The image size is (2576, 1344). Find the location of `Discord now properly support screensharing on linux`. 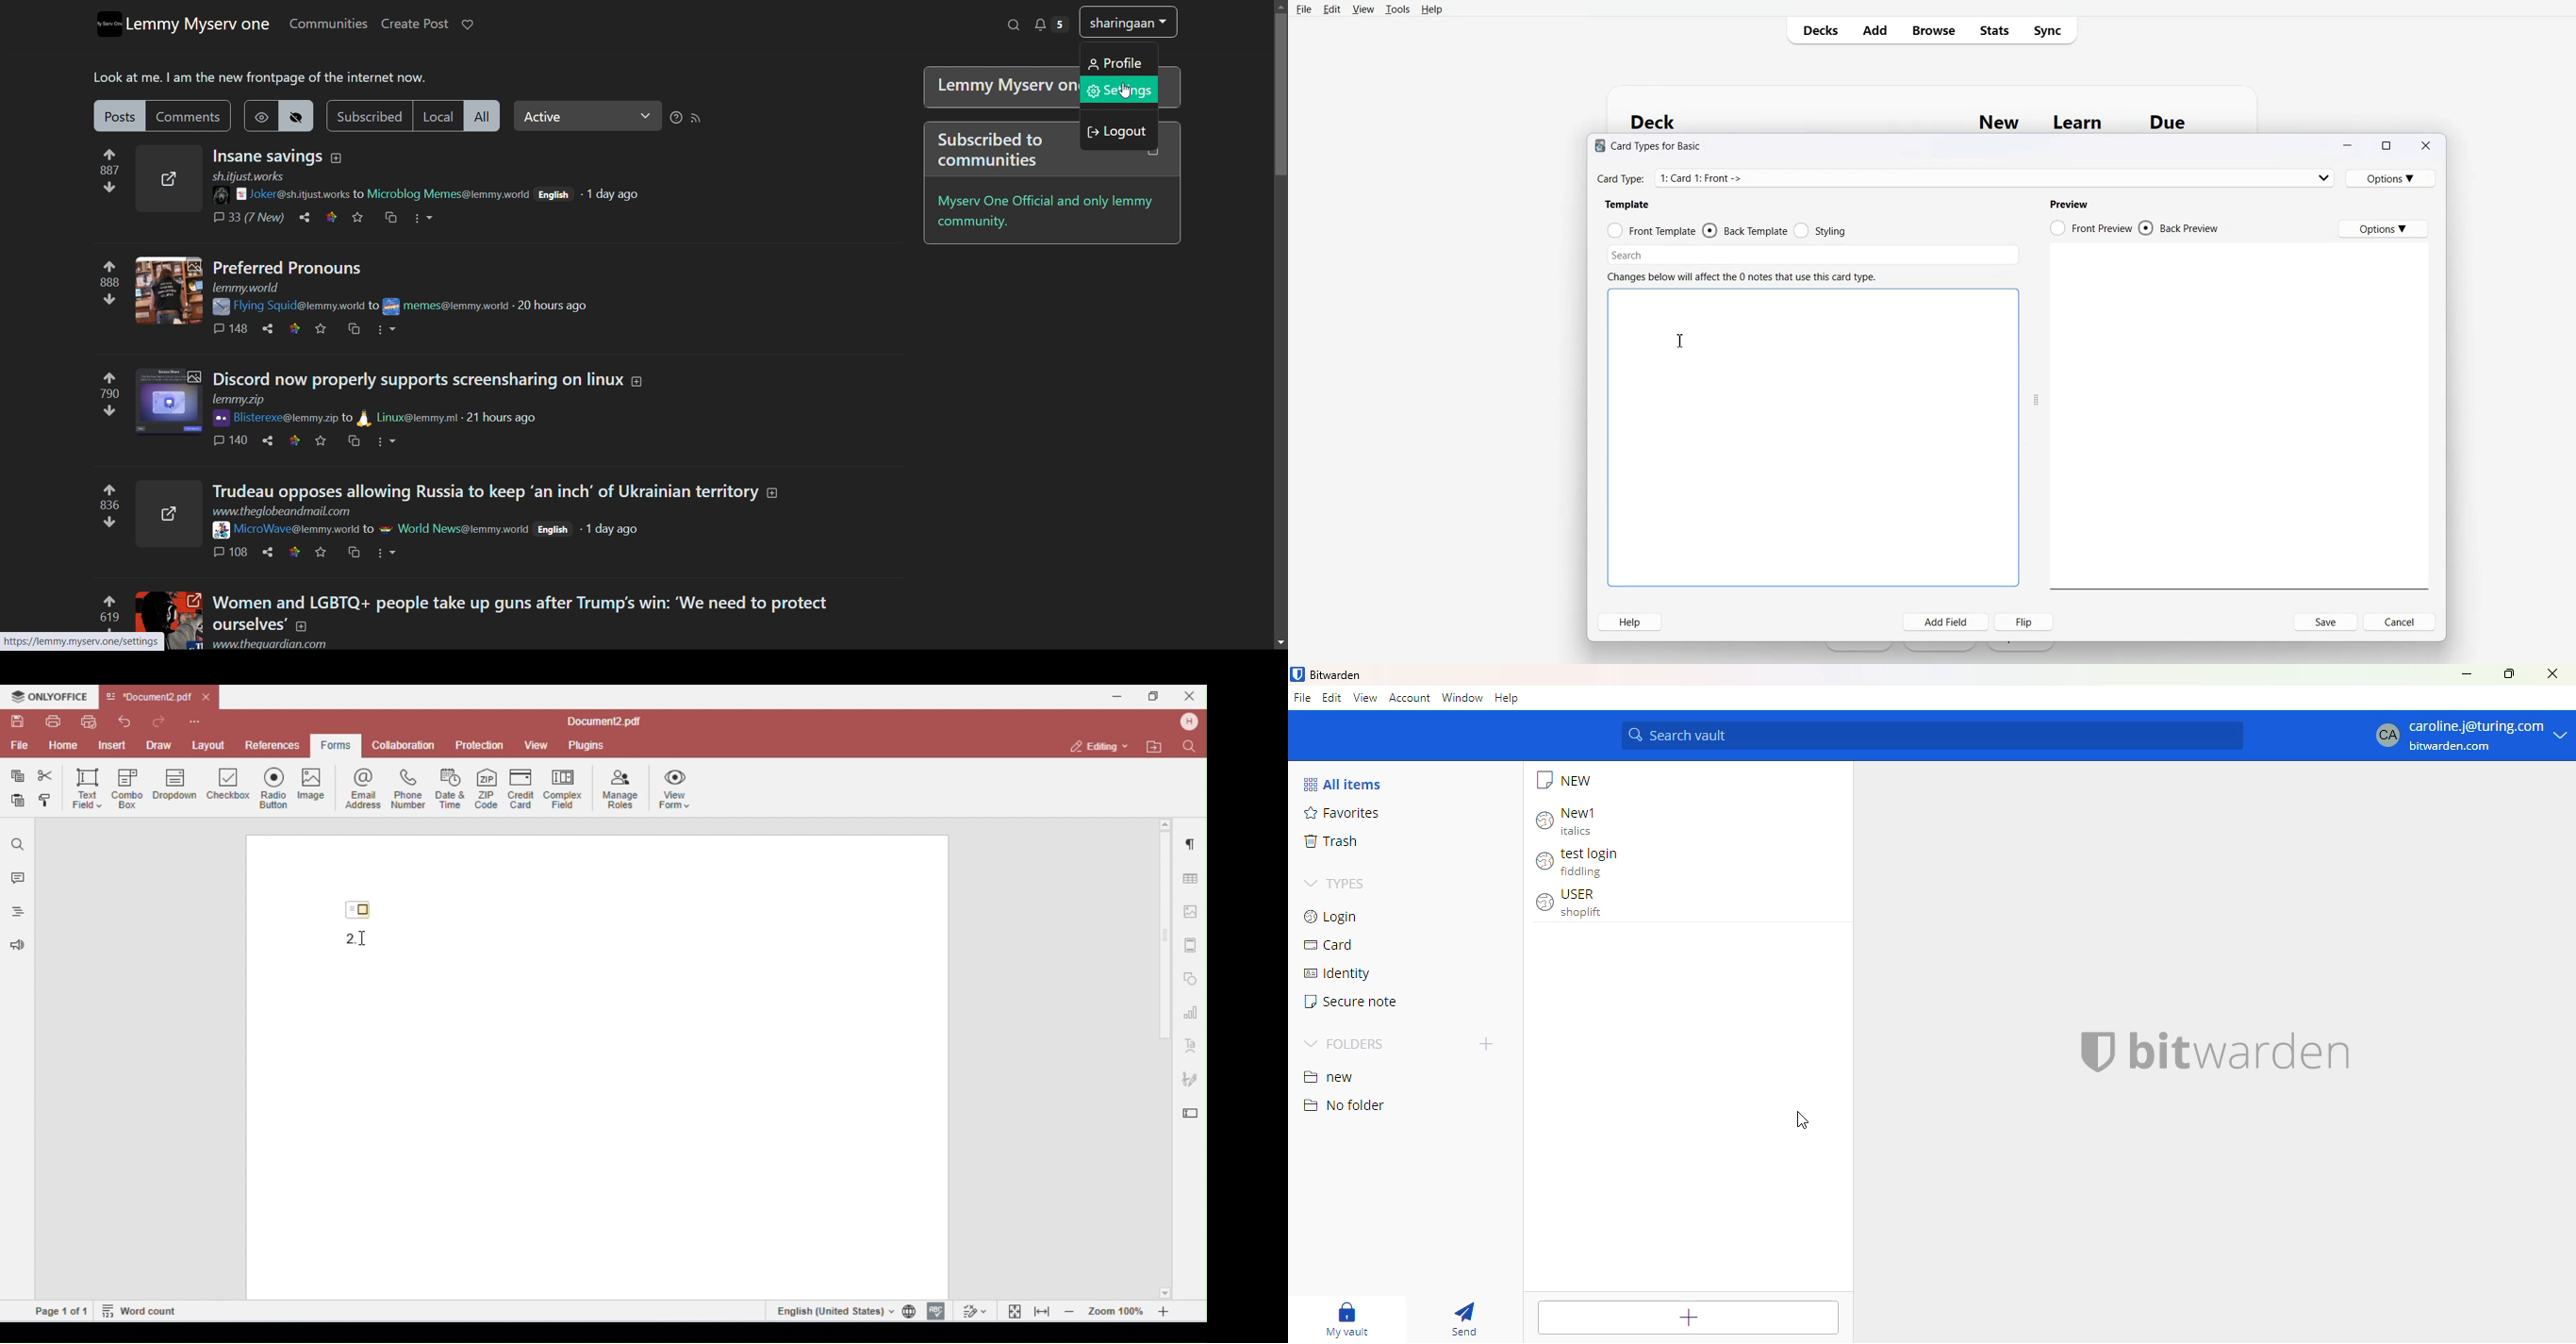

Discord now properly support screensharing on linux is located at coordinates (417, 380).